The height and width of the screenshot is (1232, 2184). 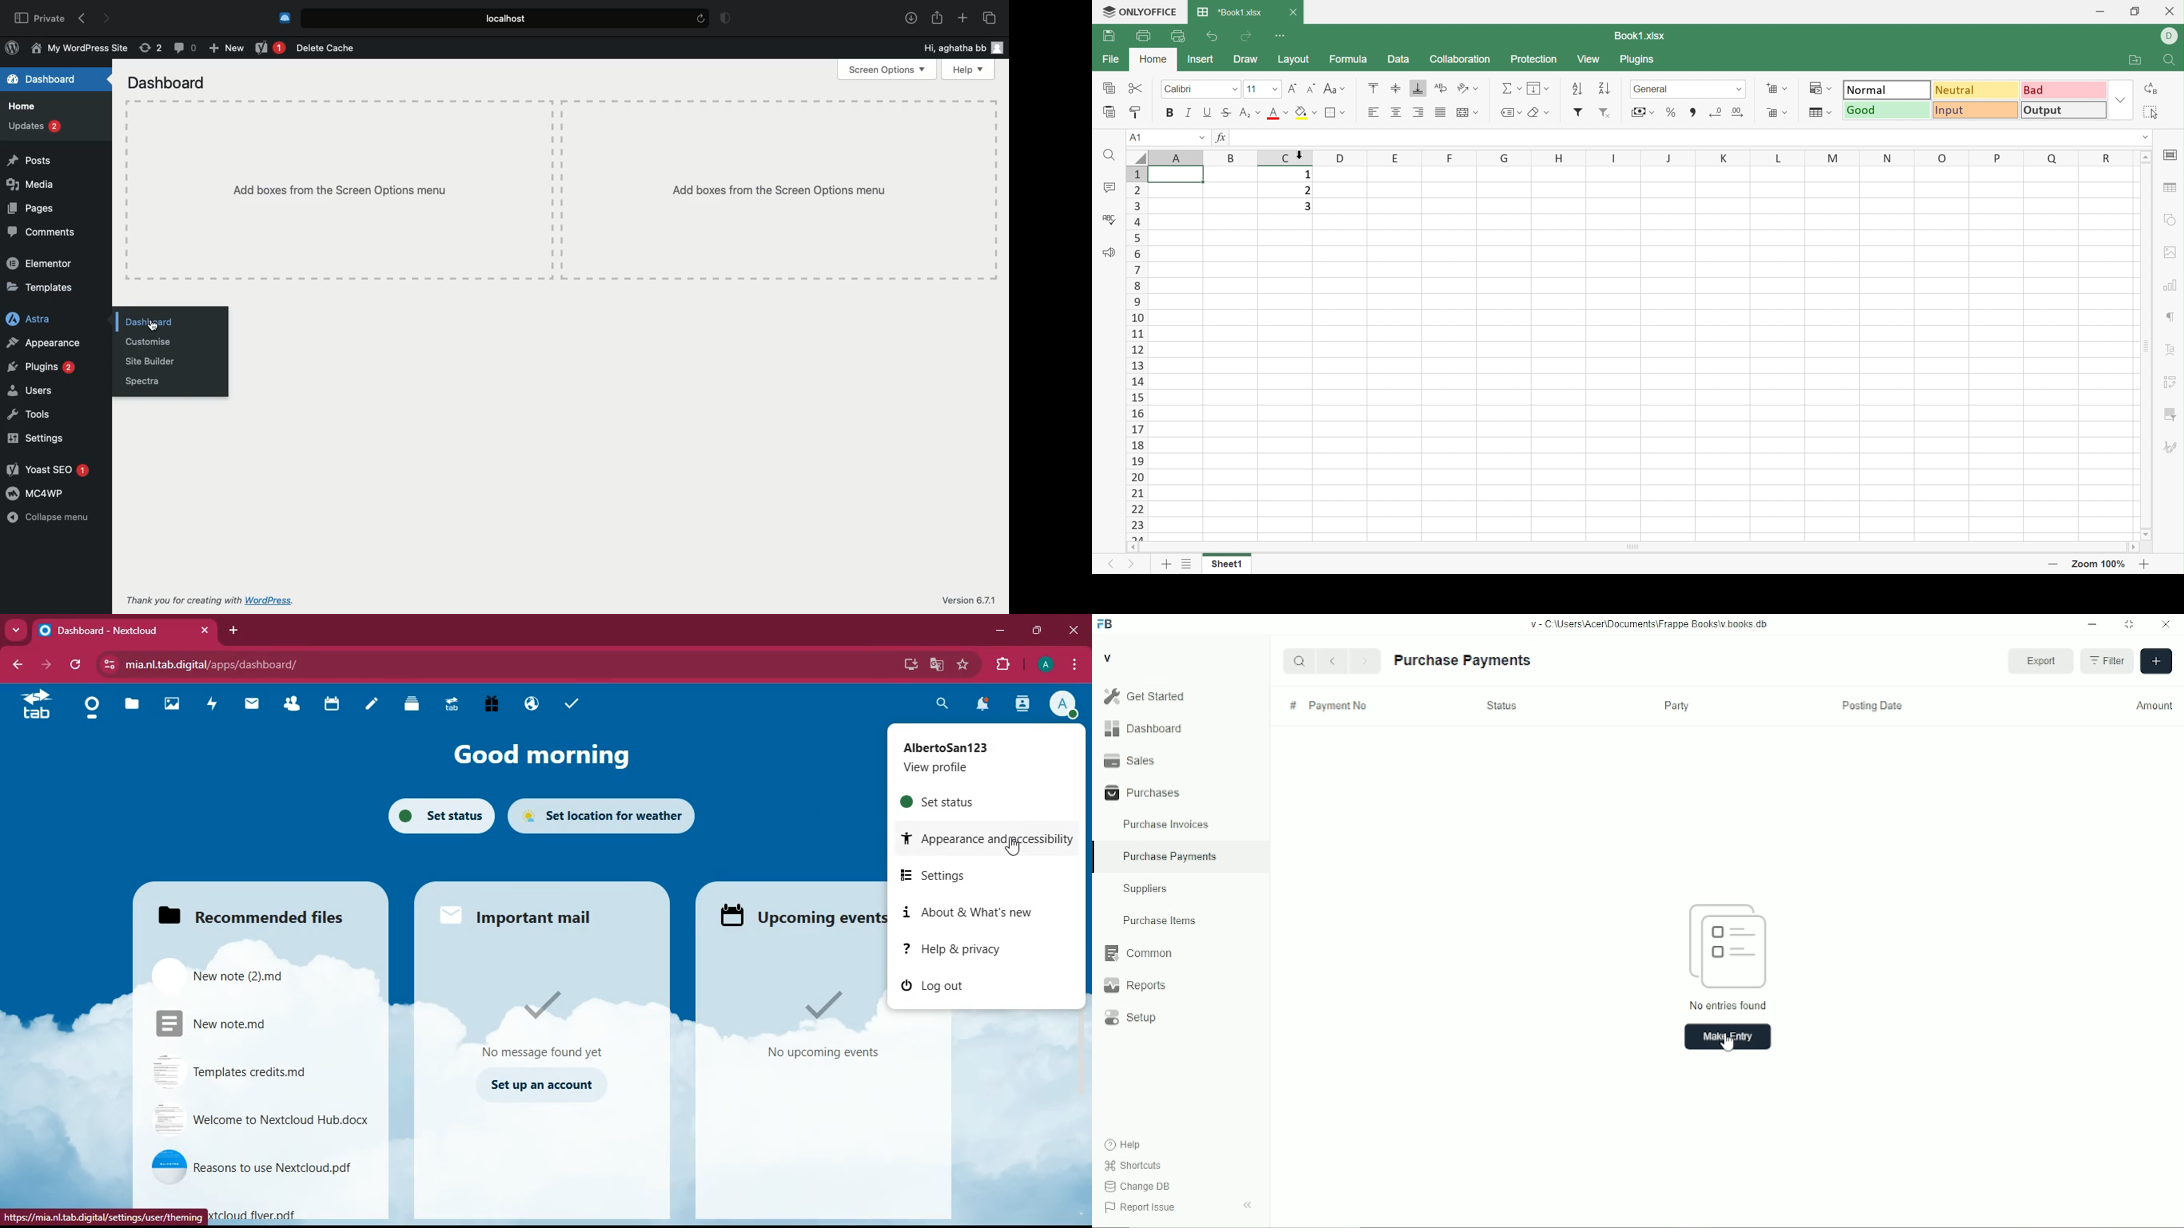 I want to click on public, so click(x=534, y=705).